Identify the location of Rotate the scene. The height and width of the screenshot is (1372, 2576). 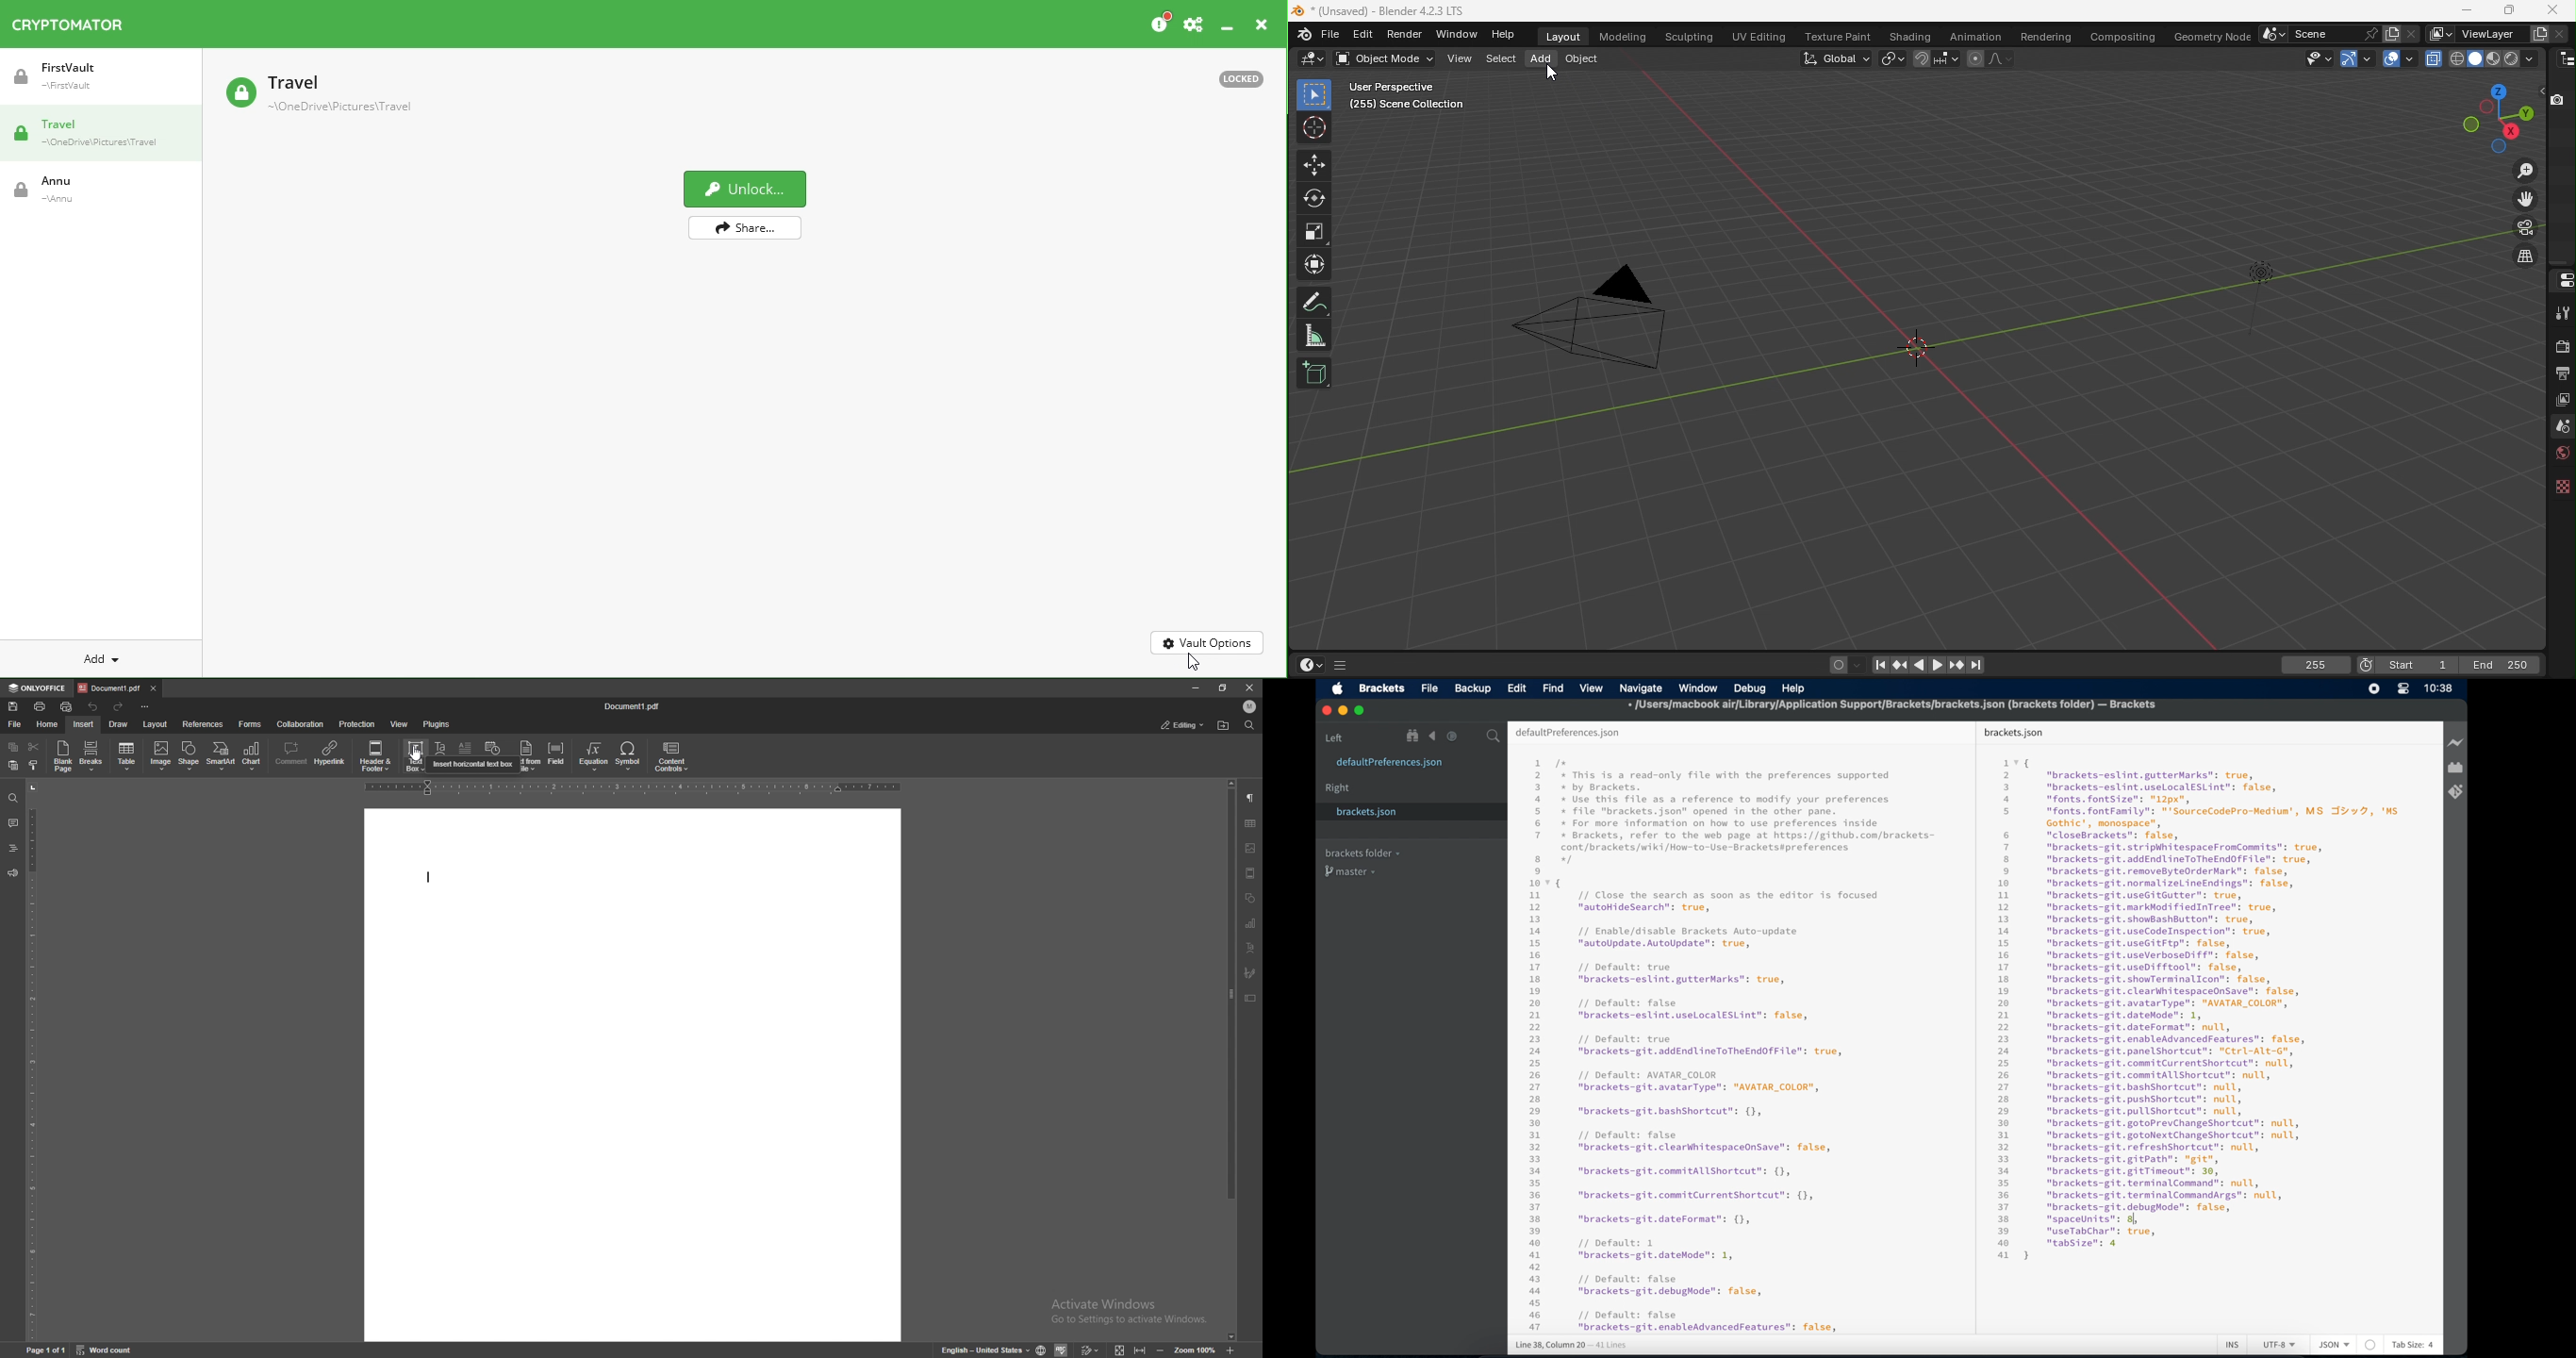
(2526, 111).